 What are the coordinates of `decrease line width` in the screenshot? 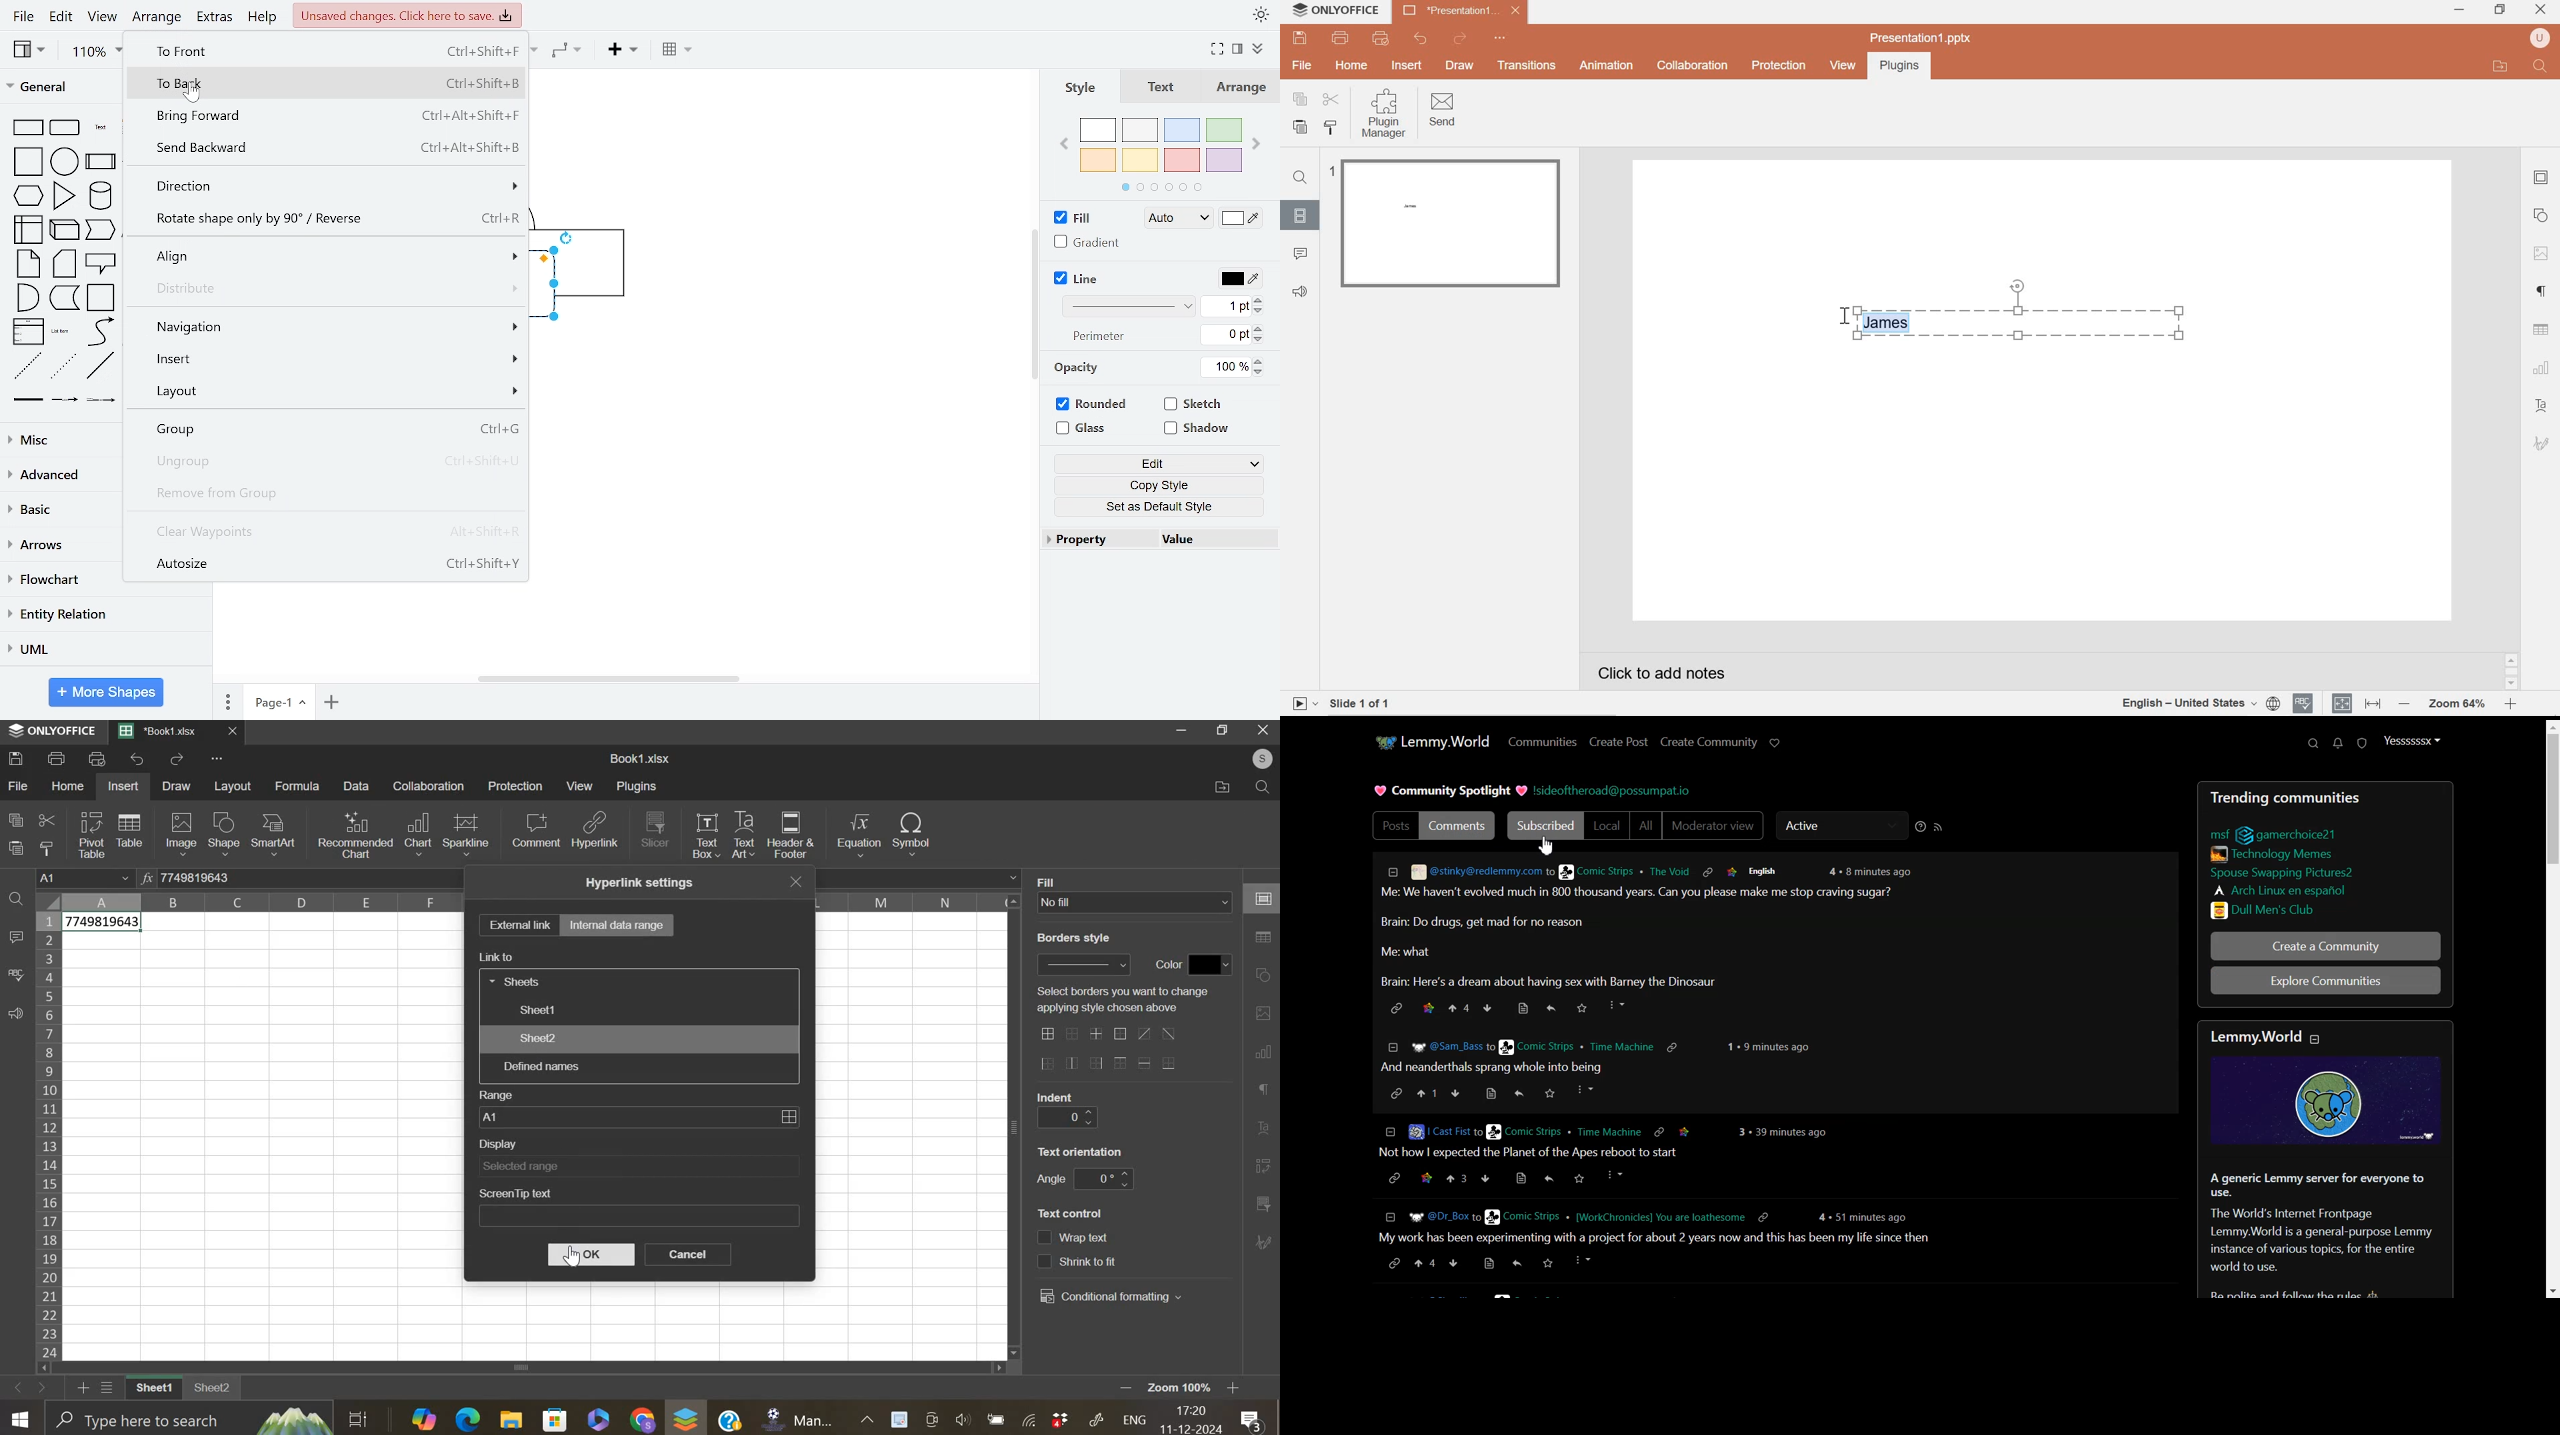 It's located at (1261, 312).